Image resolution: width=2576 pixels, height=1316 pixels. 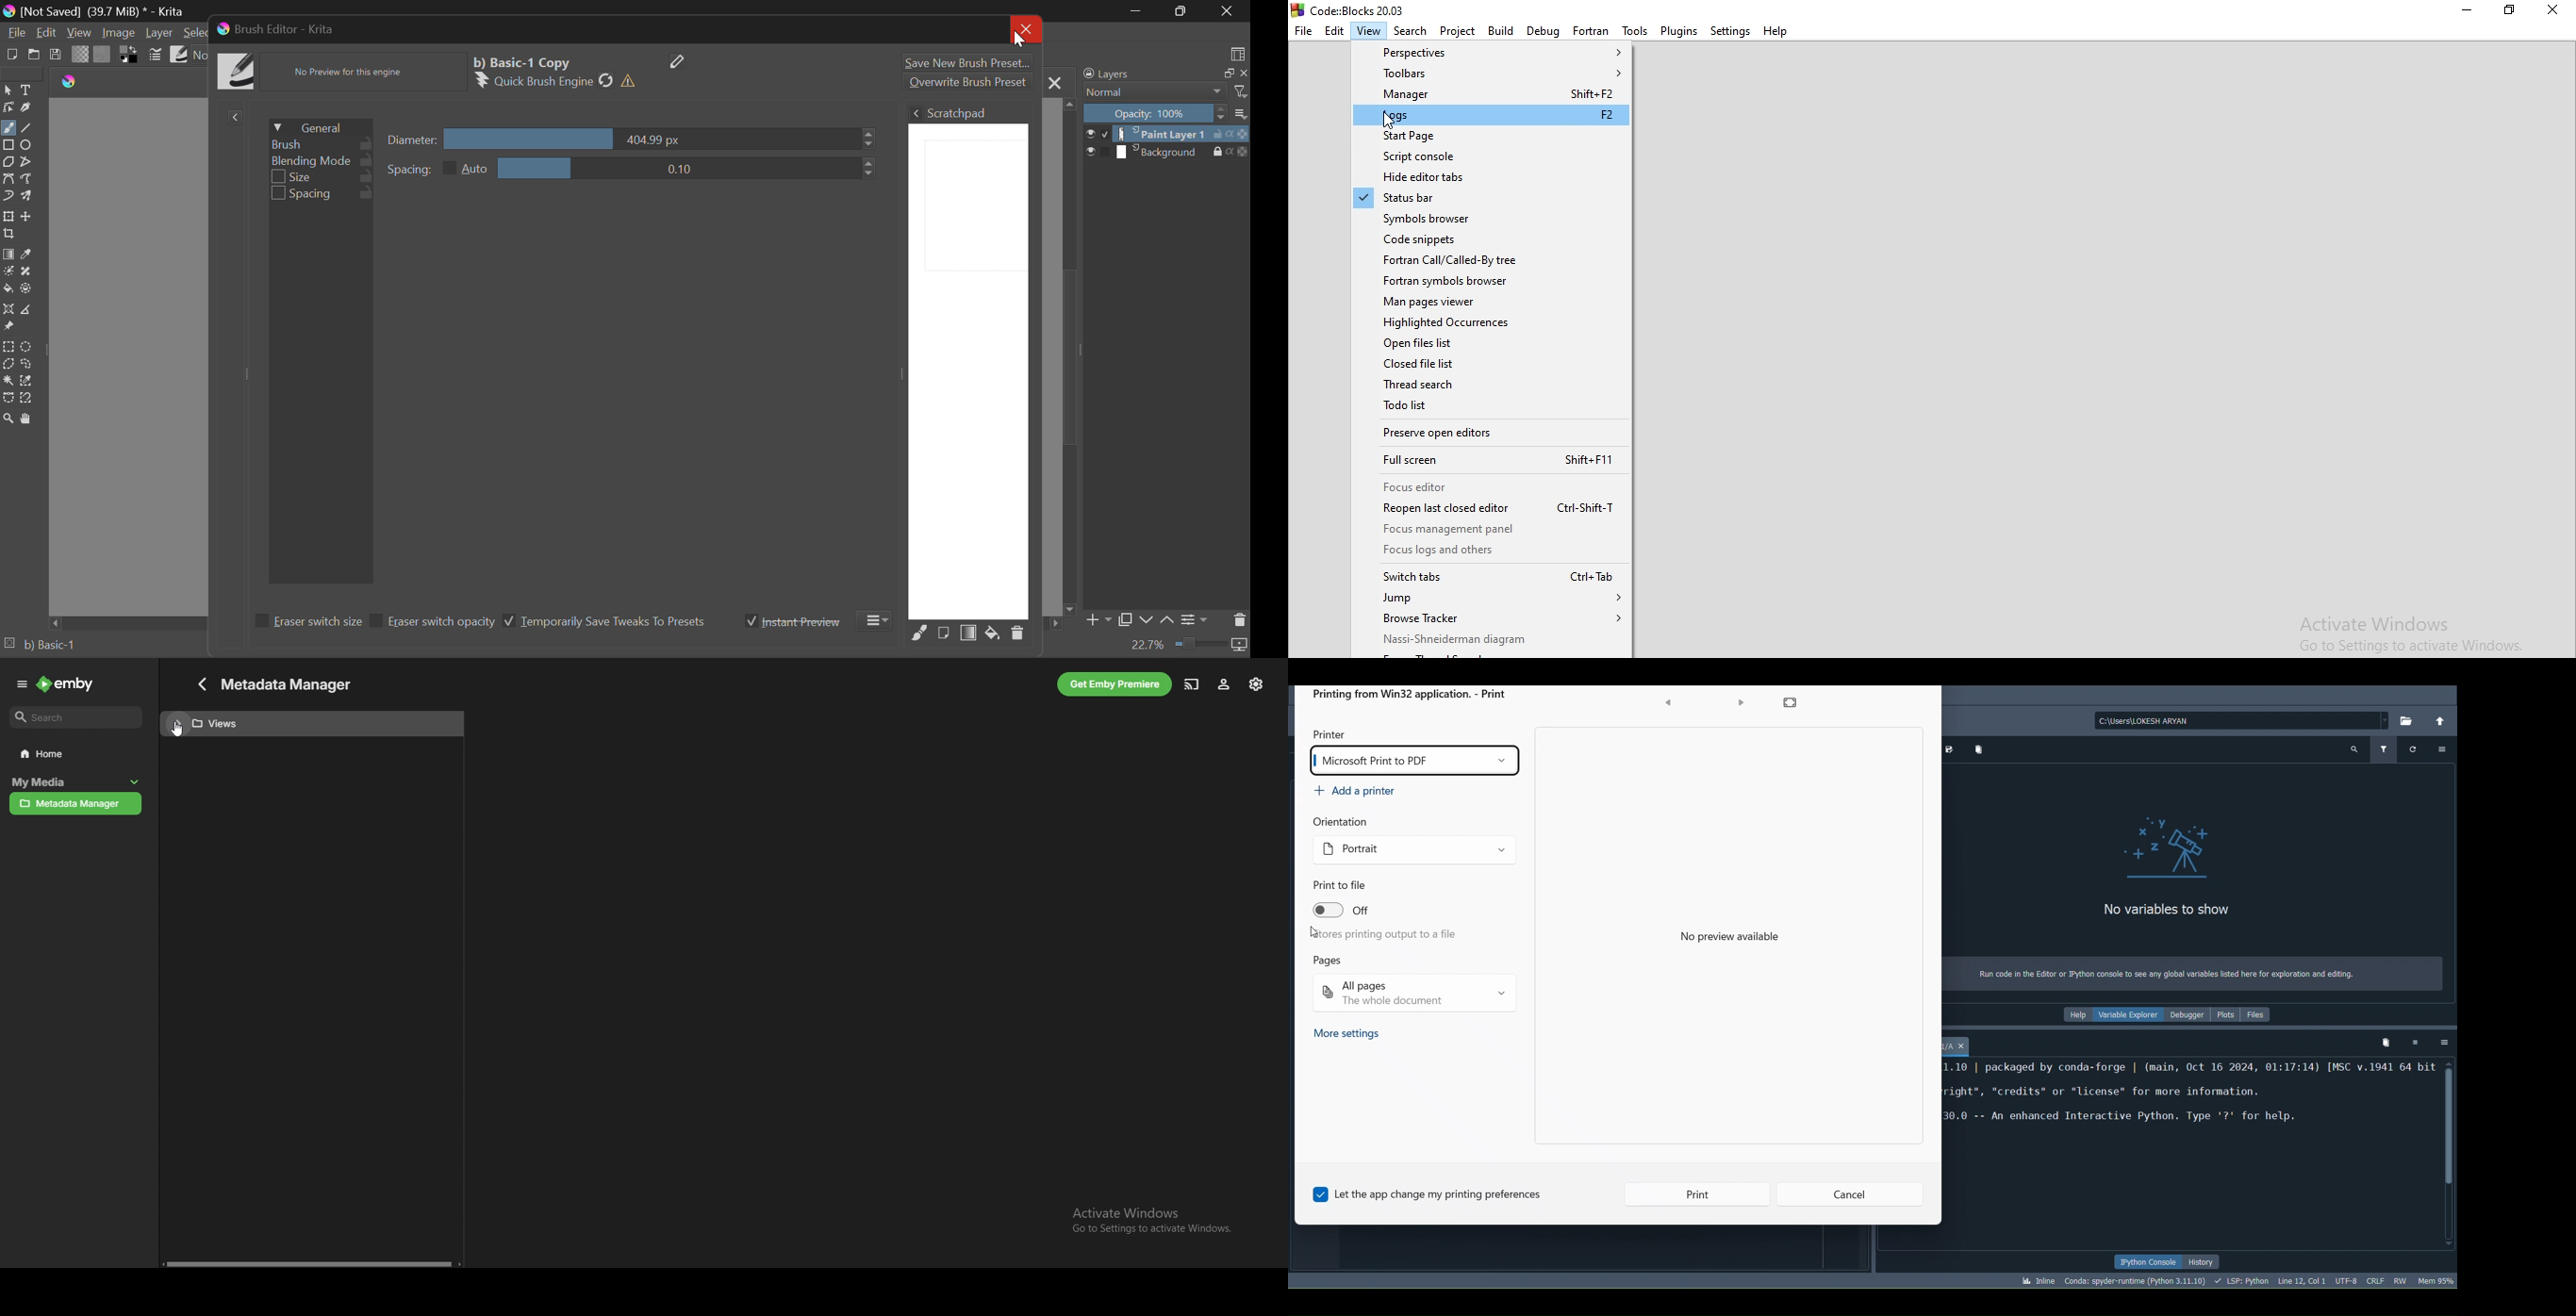 I want to click on Files, so click(x=2261, y=1016).